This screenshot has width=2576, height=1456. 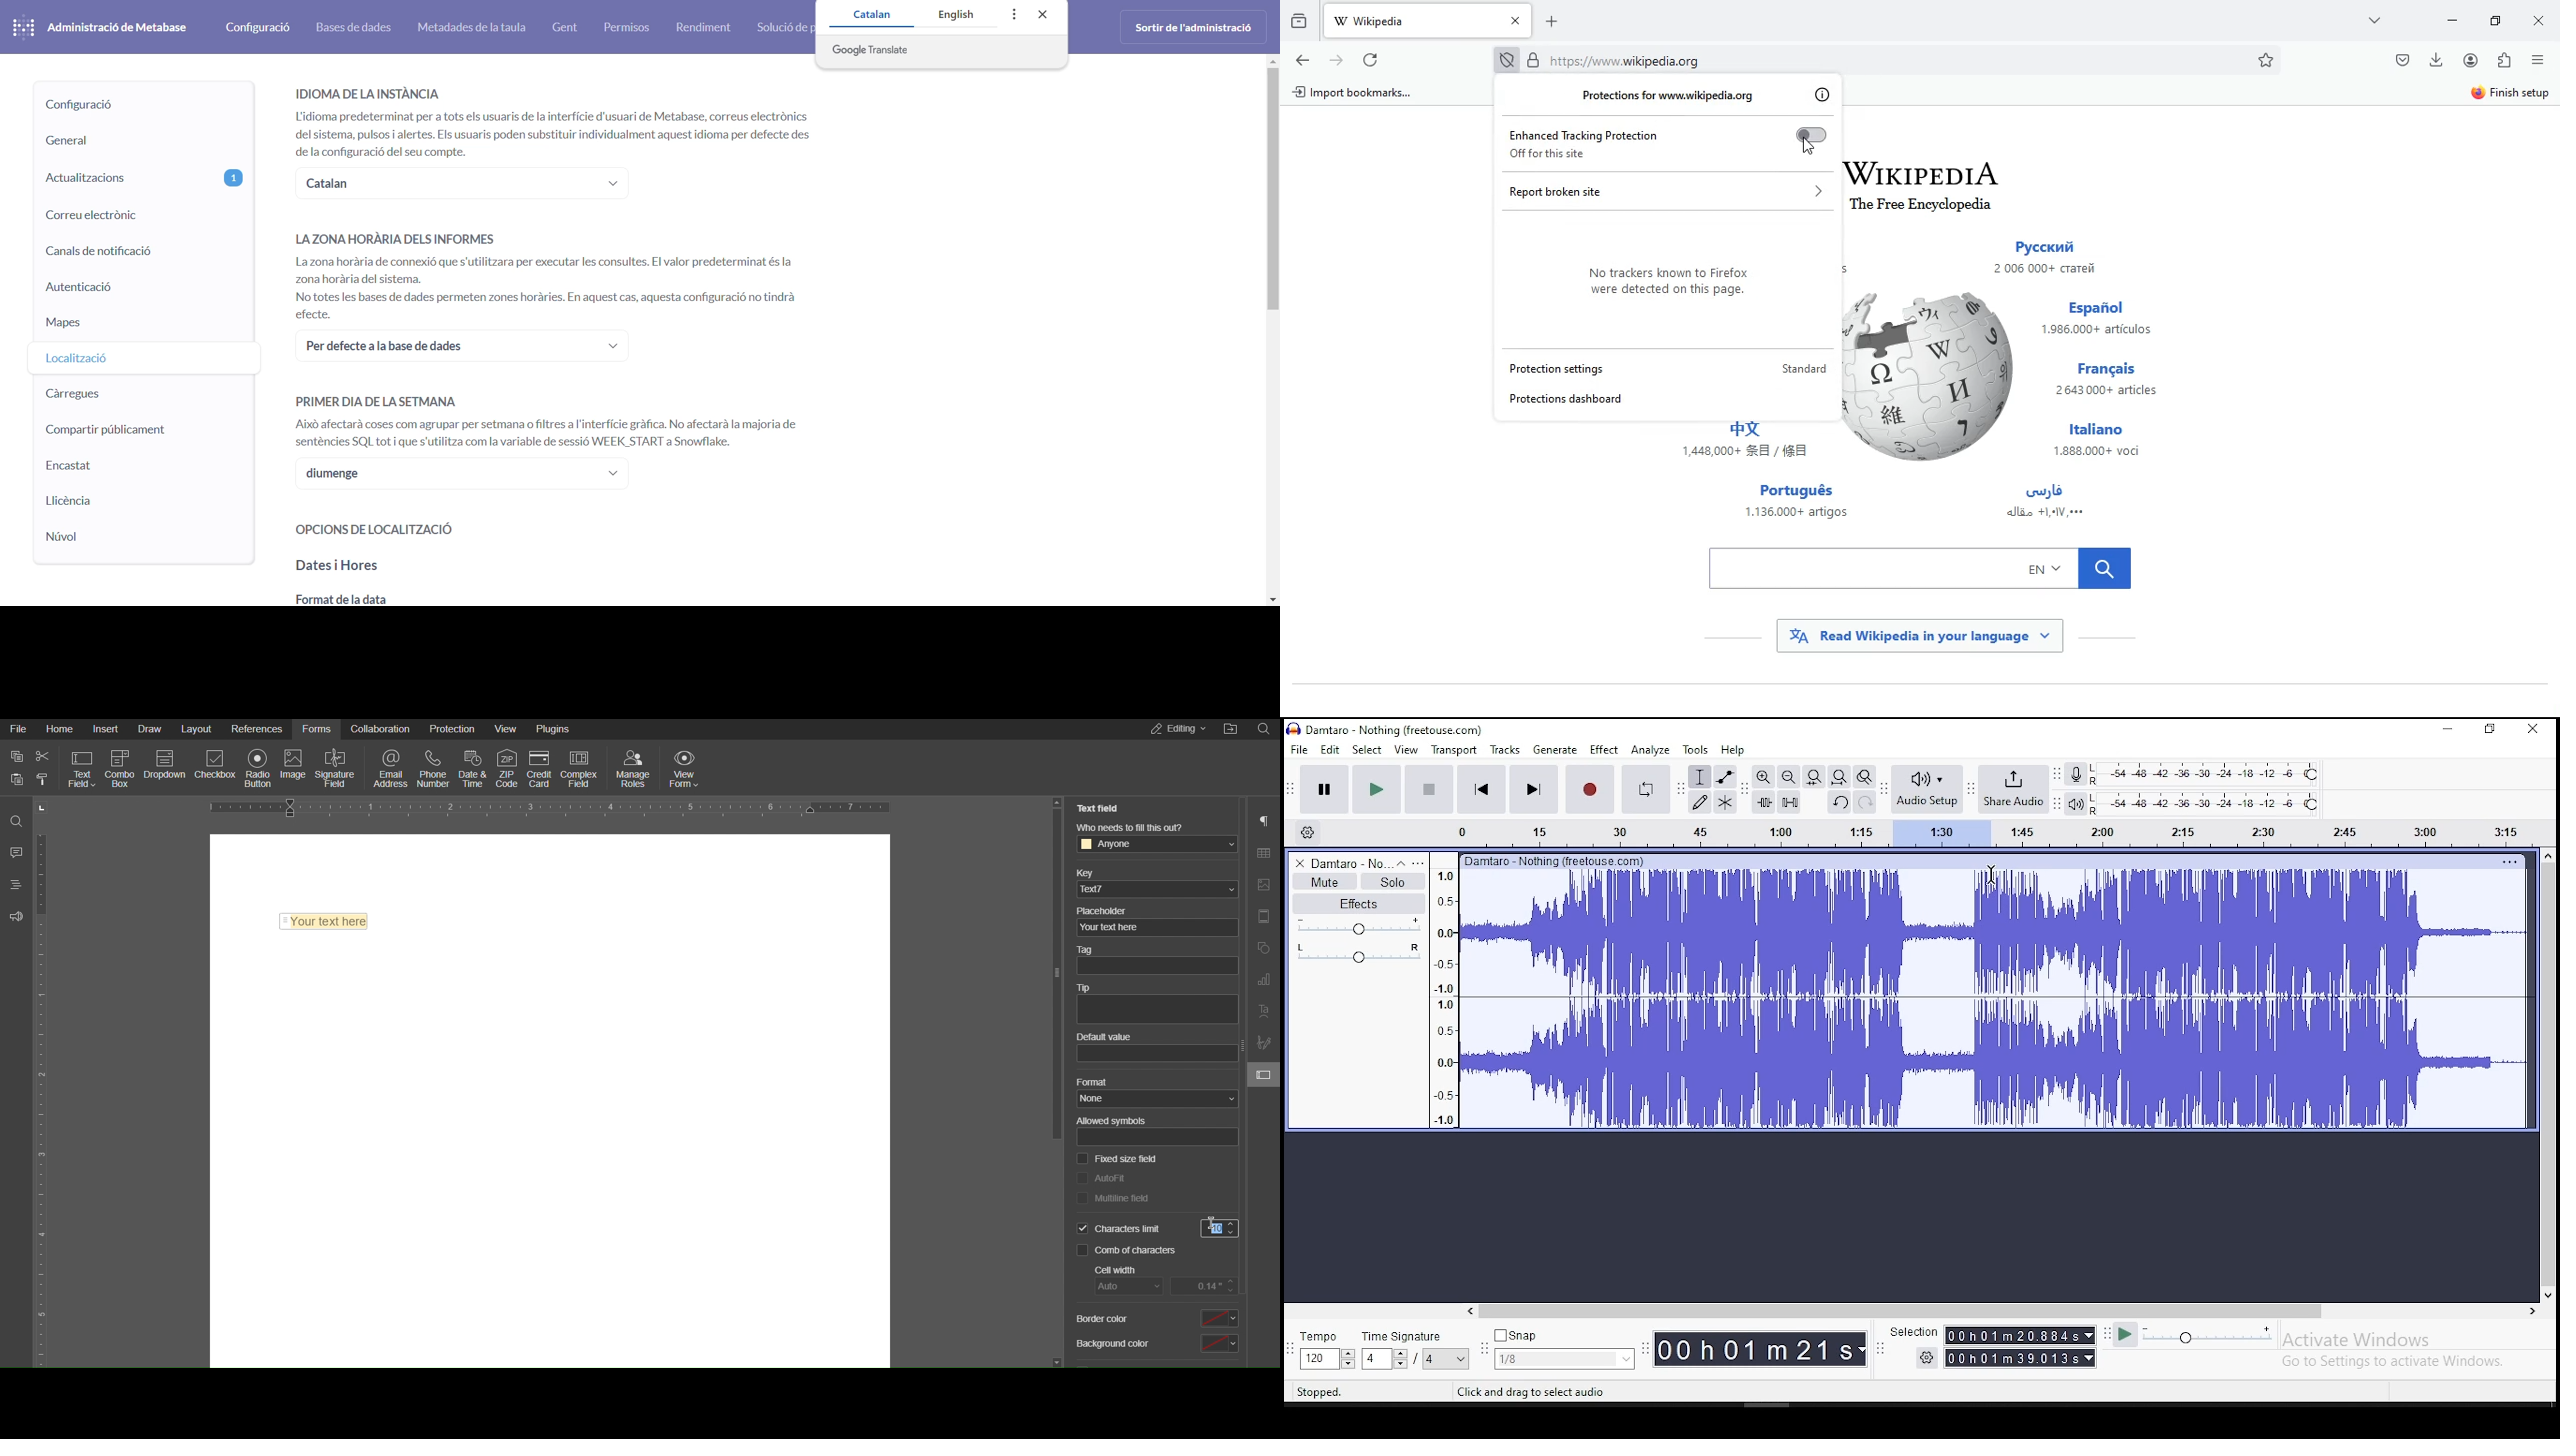 I want to click on open menu, so click(x=1418, y=863).